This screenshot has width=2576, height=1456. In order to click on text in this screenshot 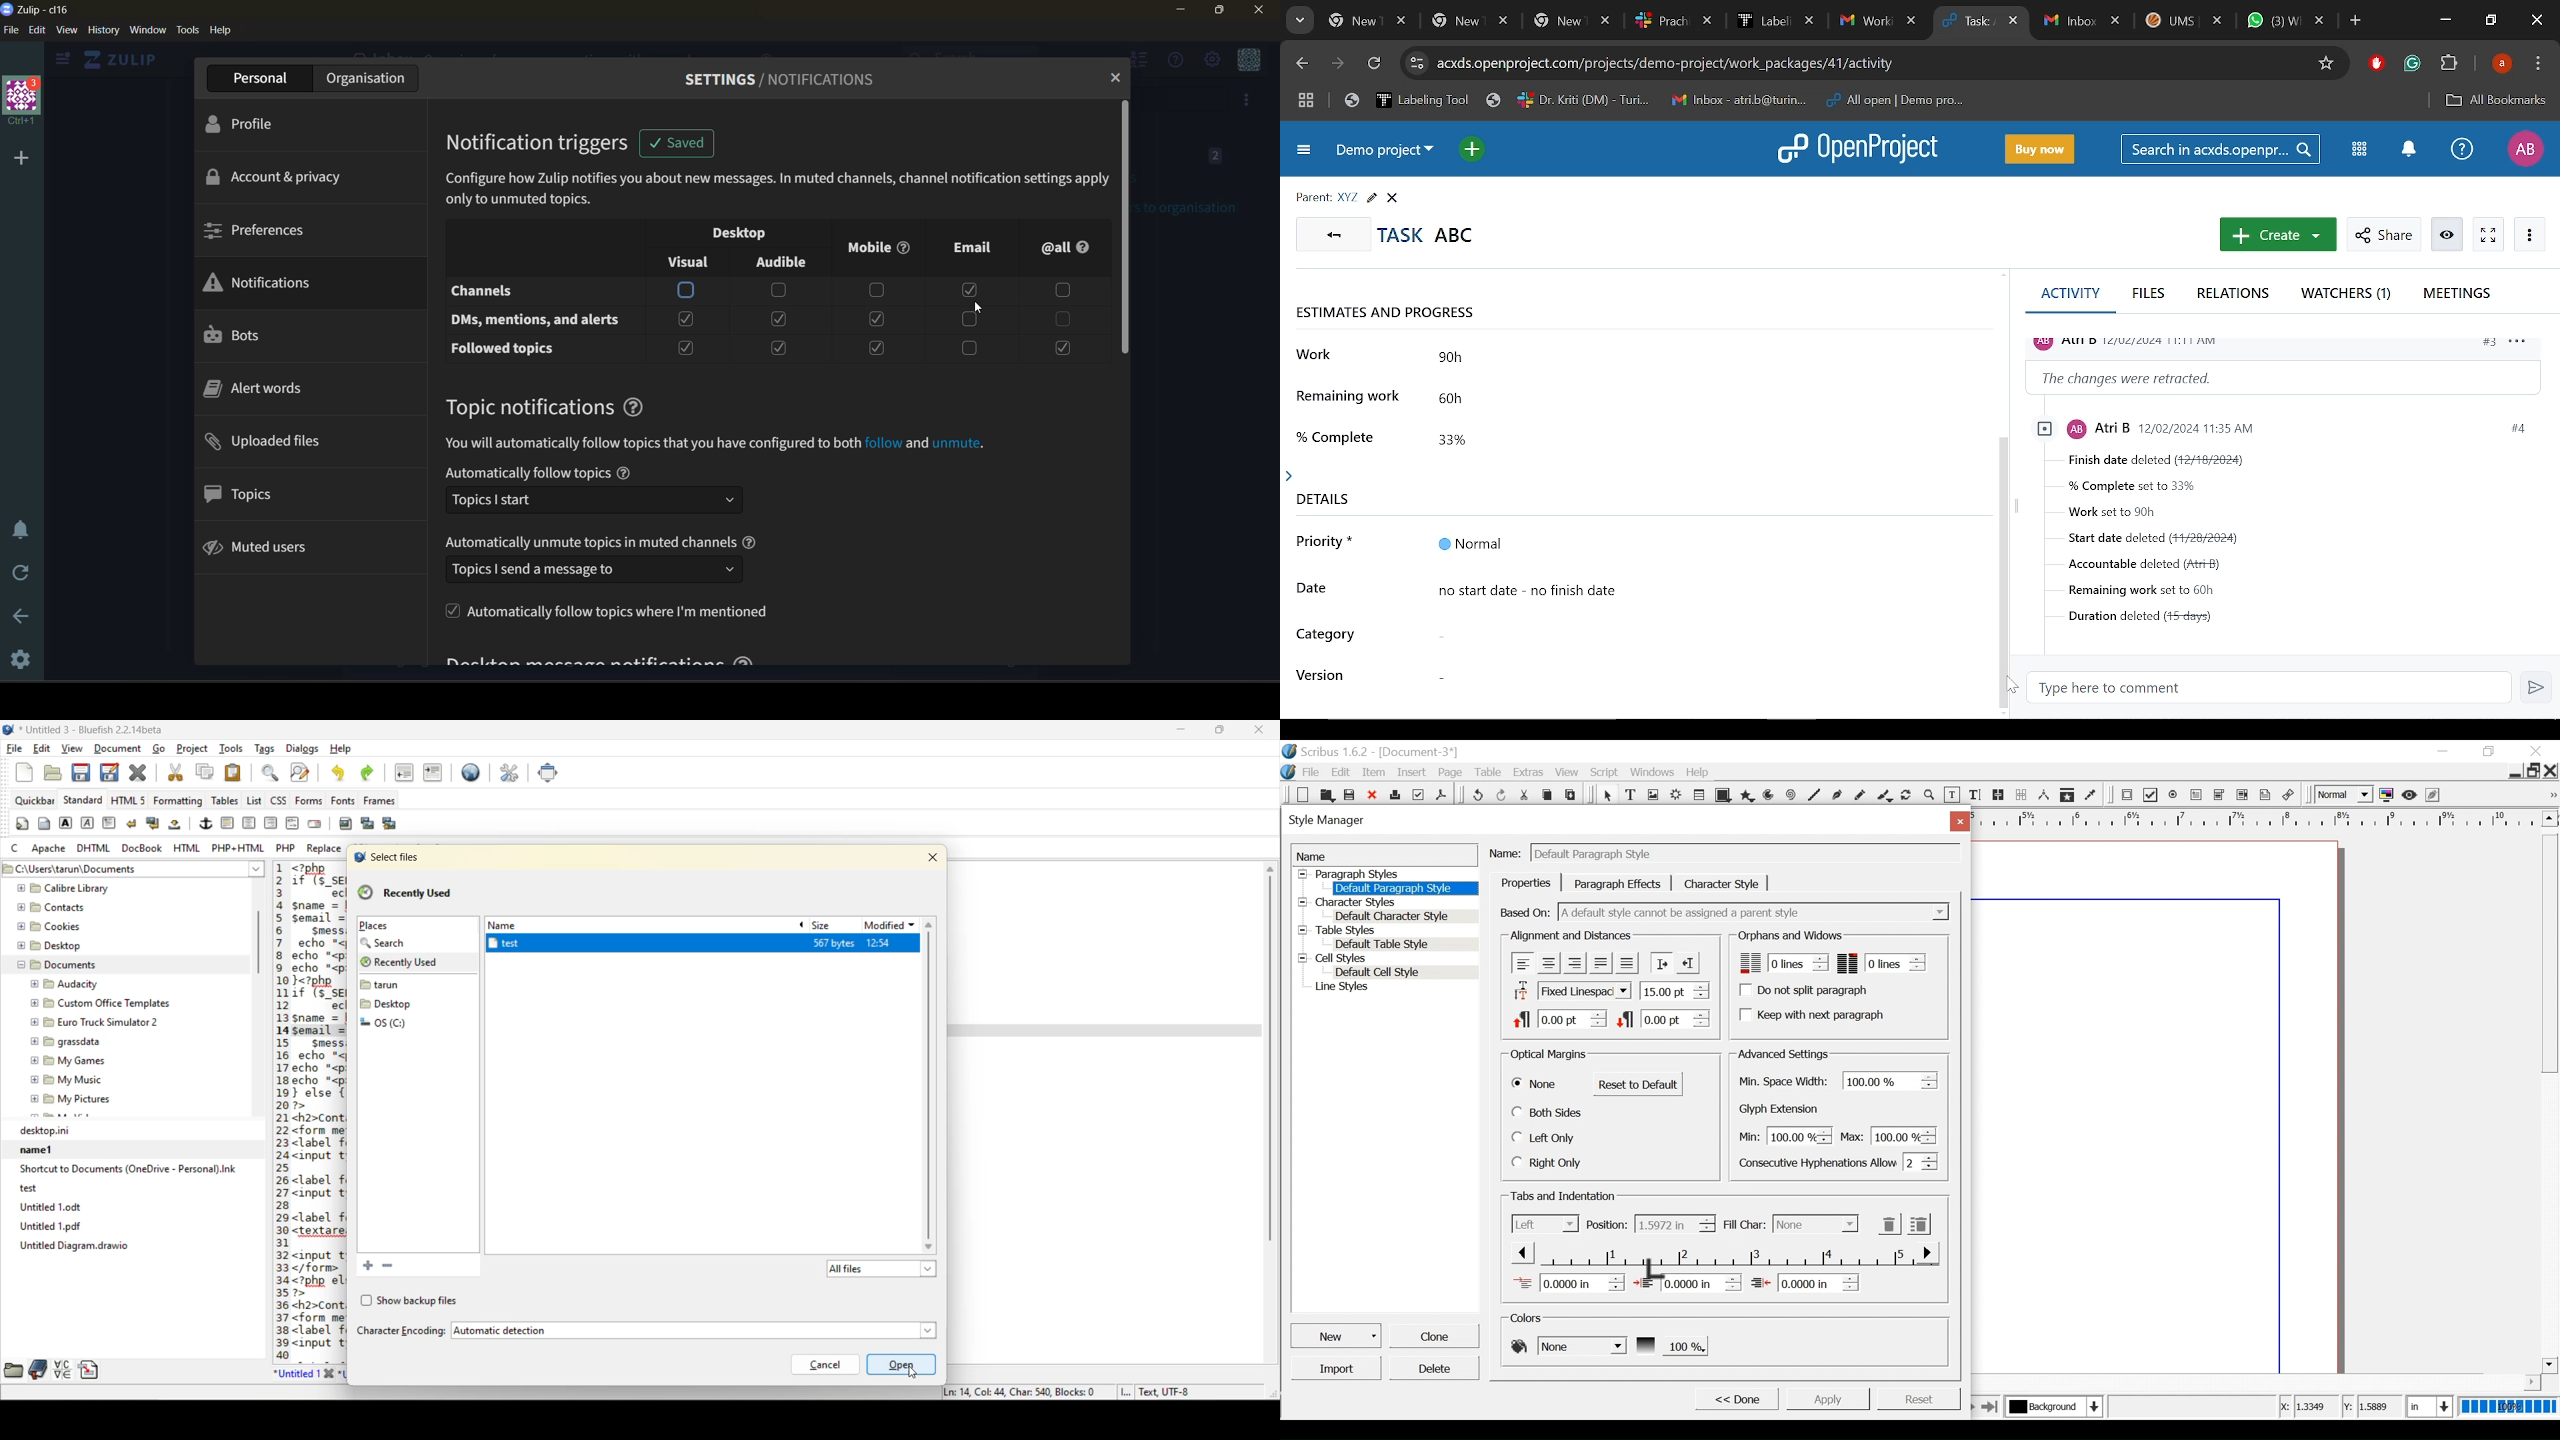, I will do `click(527, 473)`.